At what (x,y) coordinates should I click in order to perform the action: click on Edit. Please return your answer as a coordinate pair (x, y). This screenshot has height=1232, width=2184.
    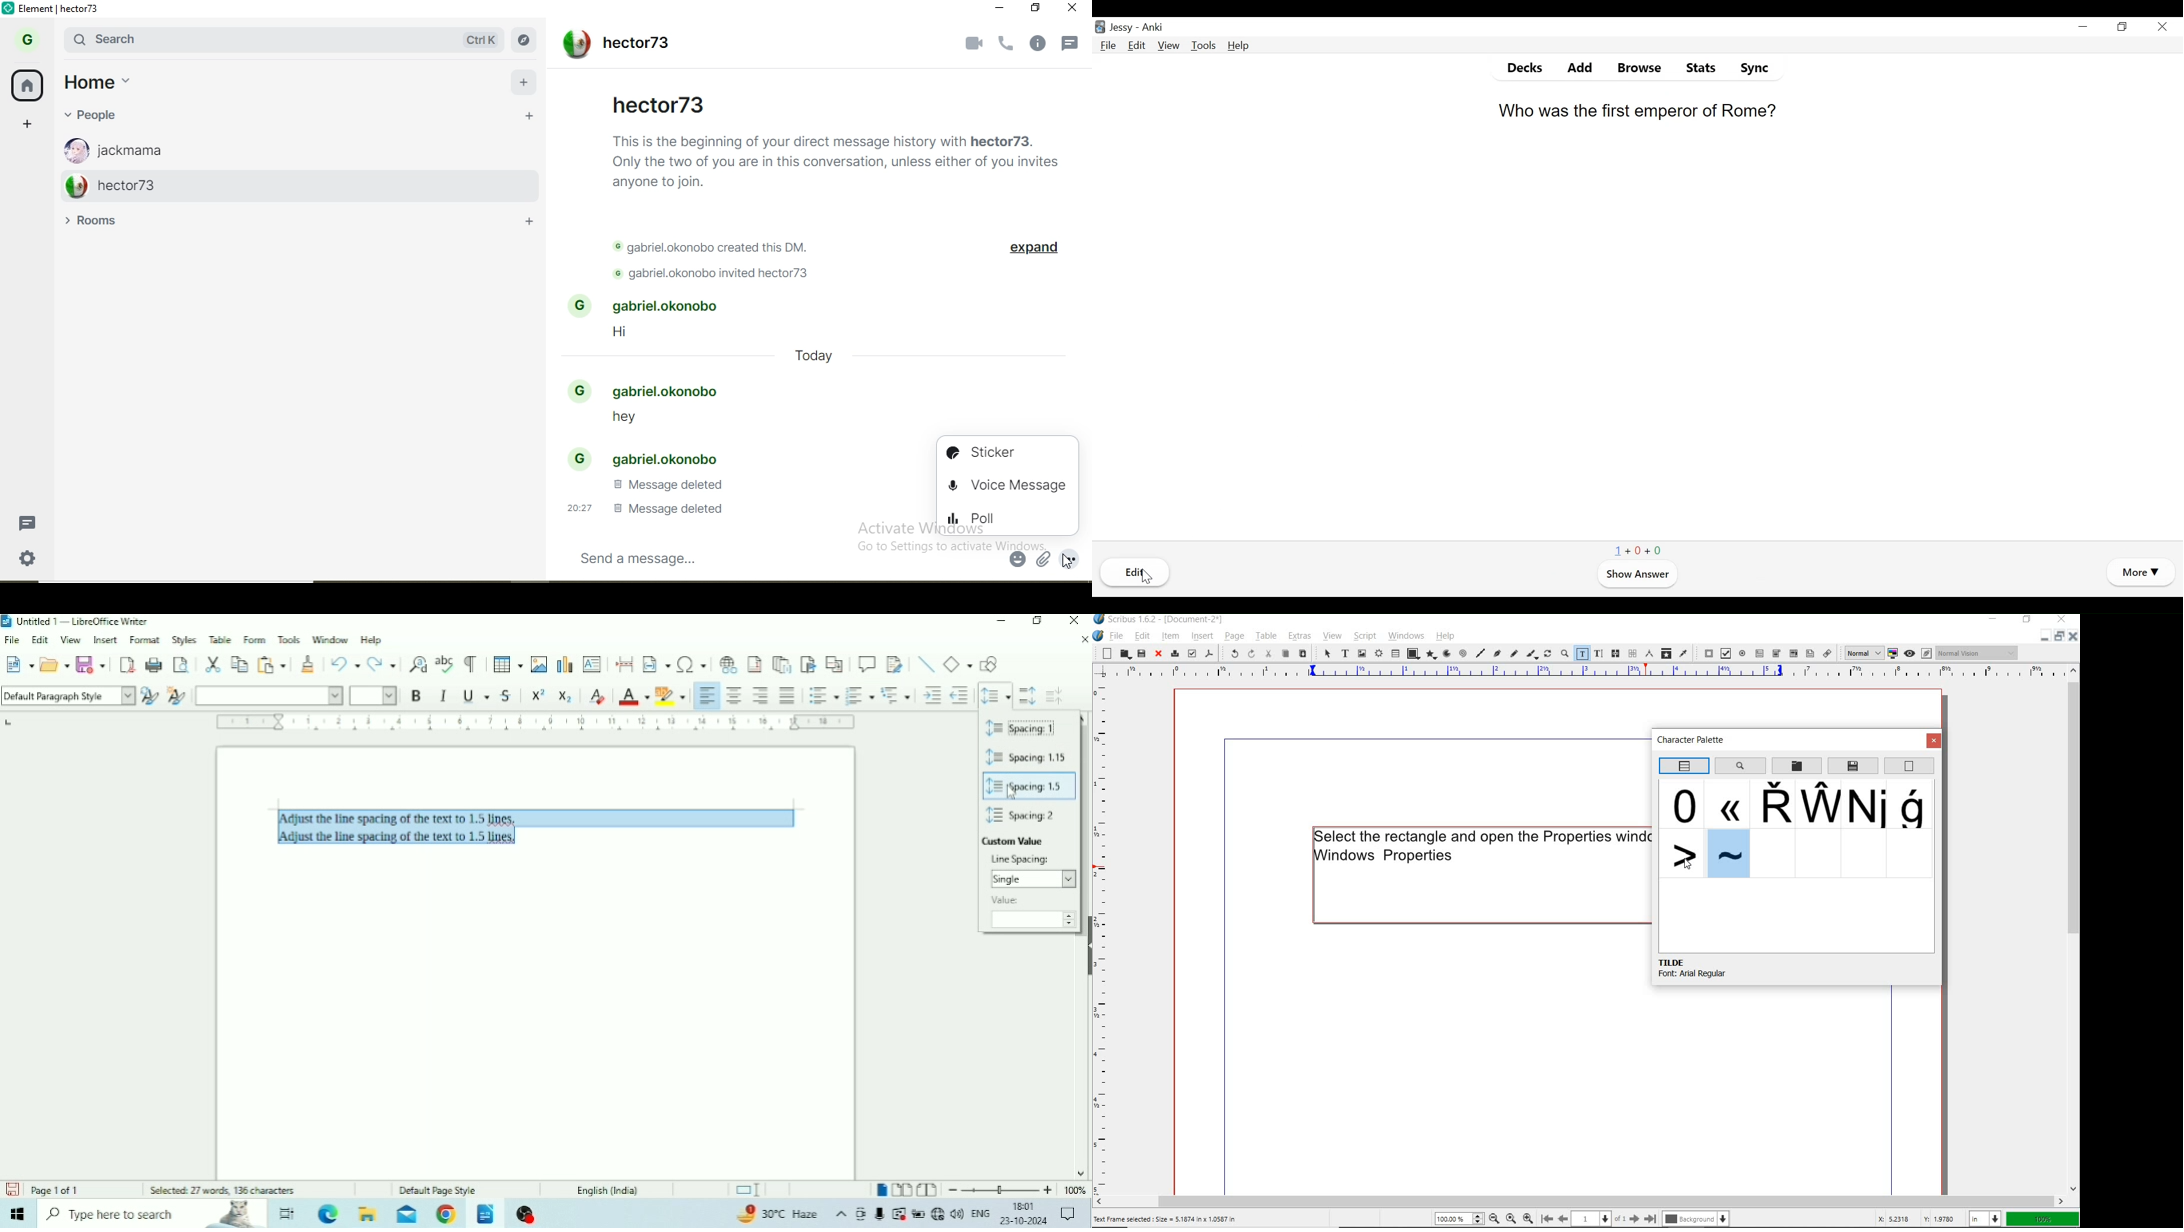
    Looking at the image, I should click on (1137, 45).